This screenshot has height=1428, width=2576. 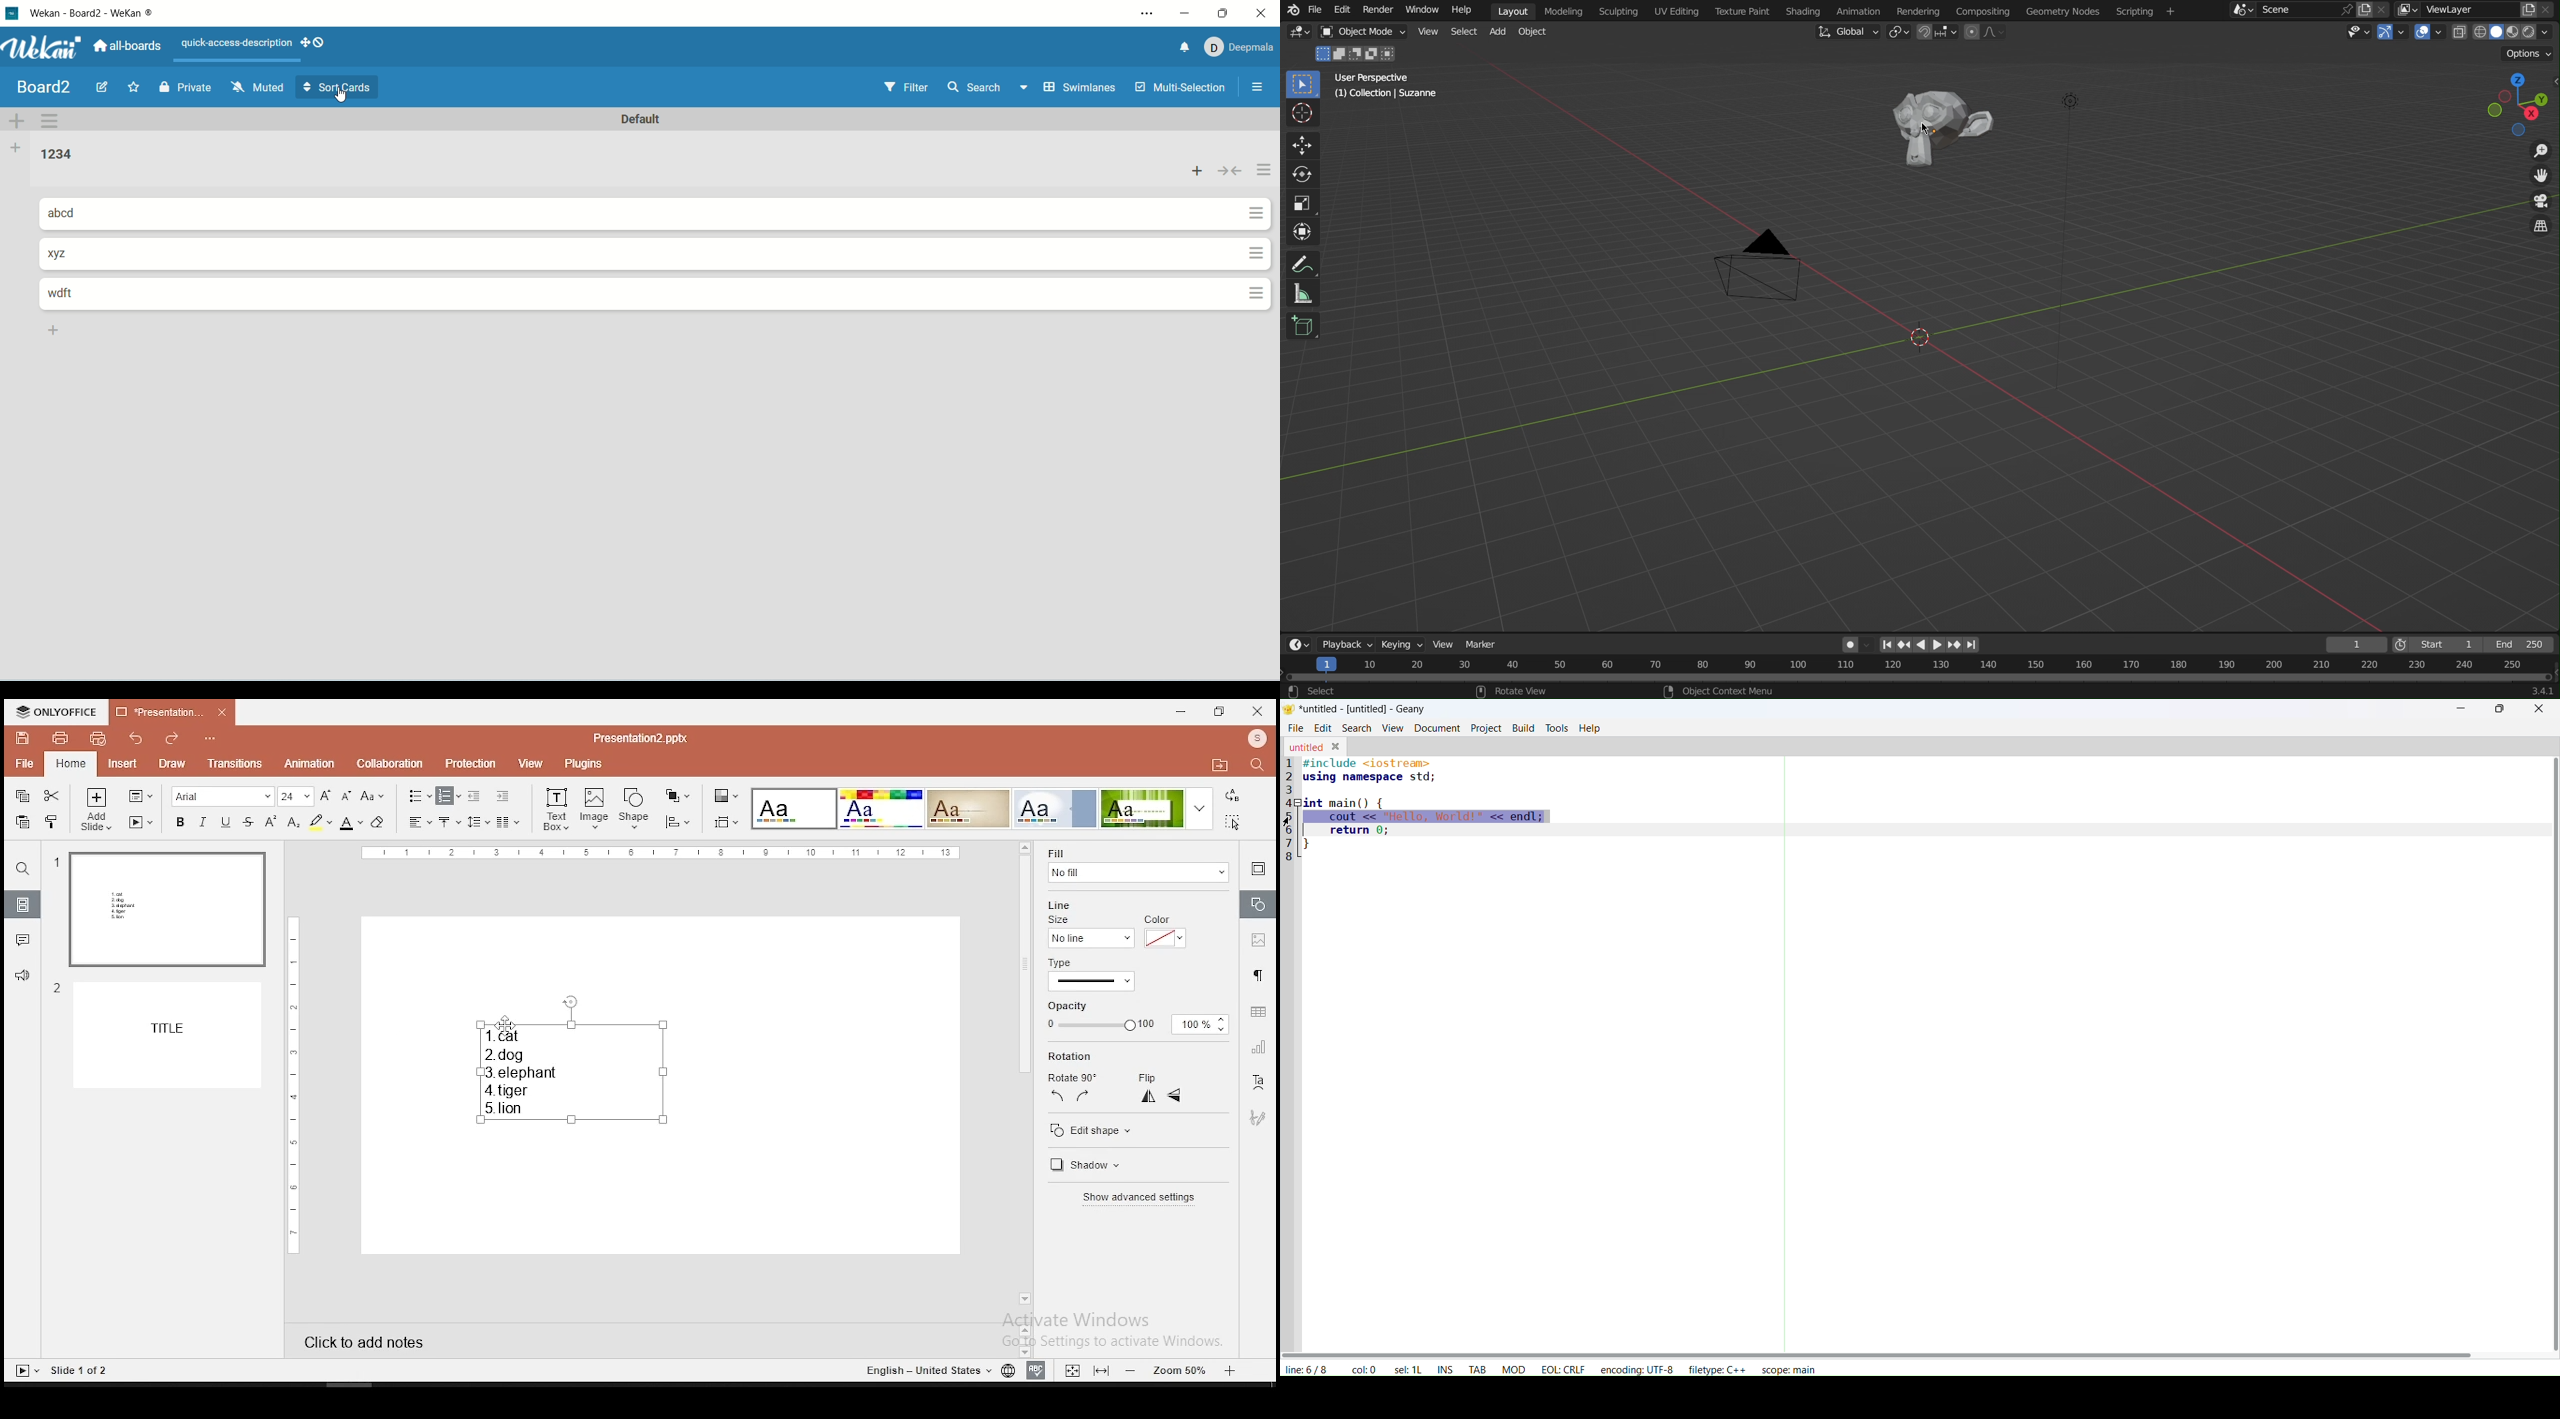 What do you see at coordinates (166, 910) in the screenshot?
I see `slide 1` at bounding box center [166, 910].